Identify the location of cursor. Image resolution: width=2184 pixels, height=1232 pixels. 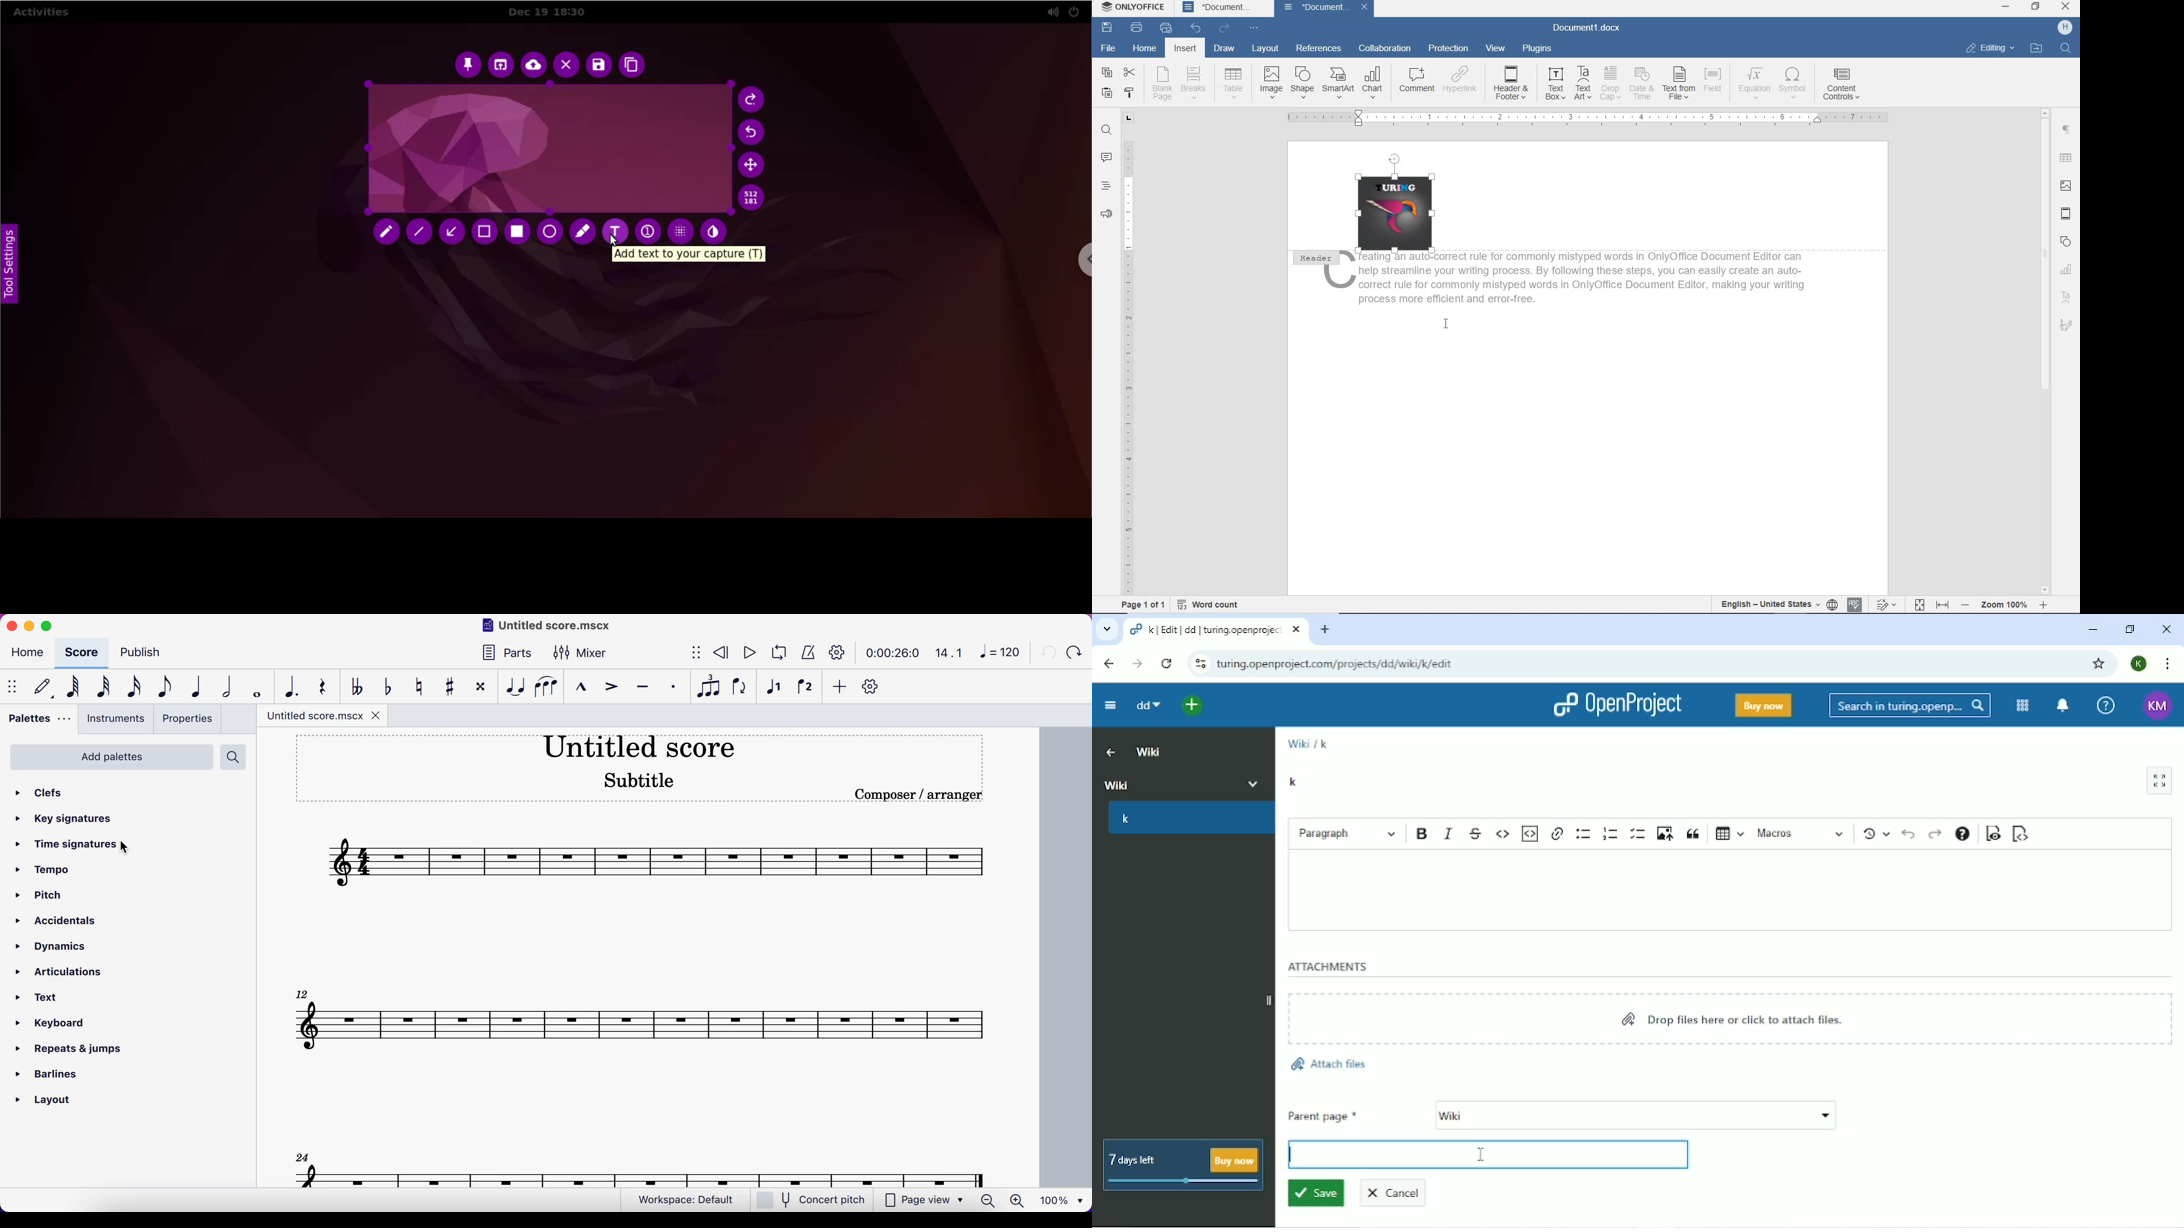
(128, 848).